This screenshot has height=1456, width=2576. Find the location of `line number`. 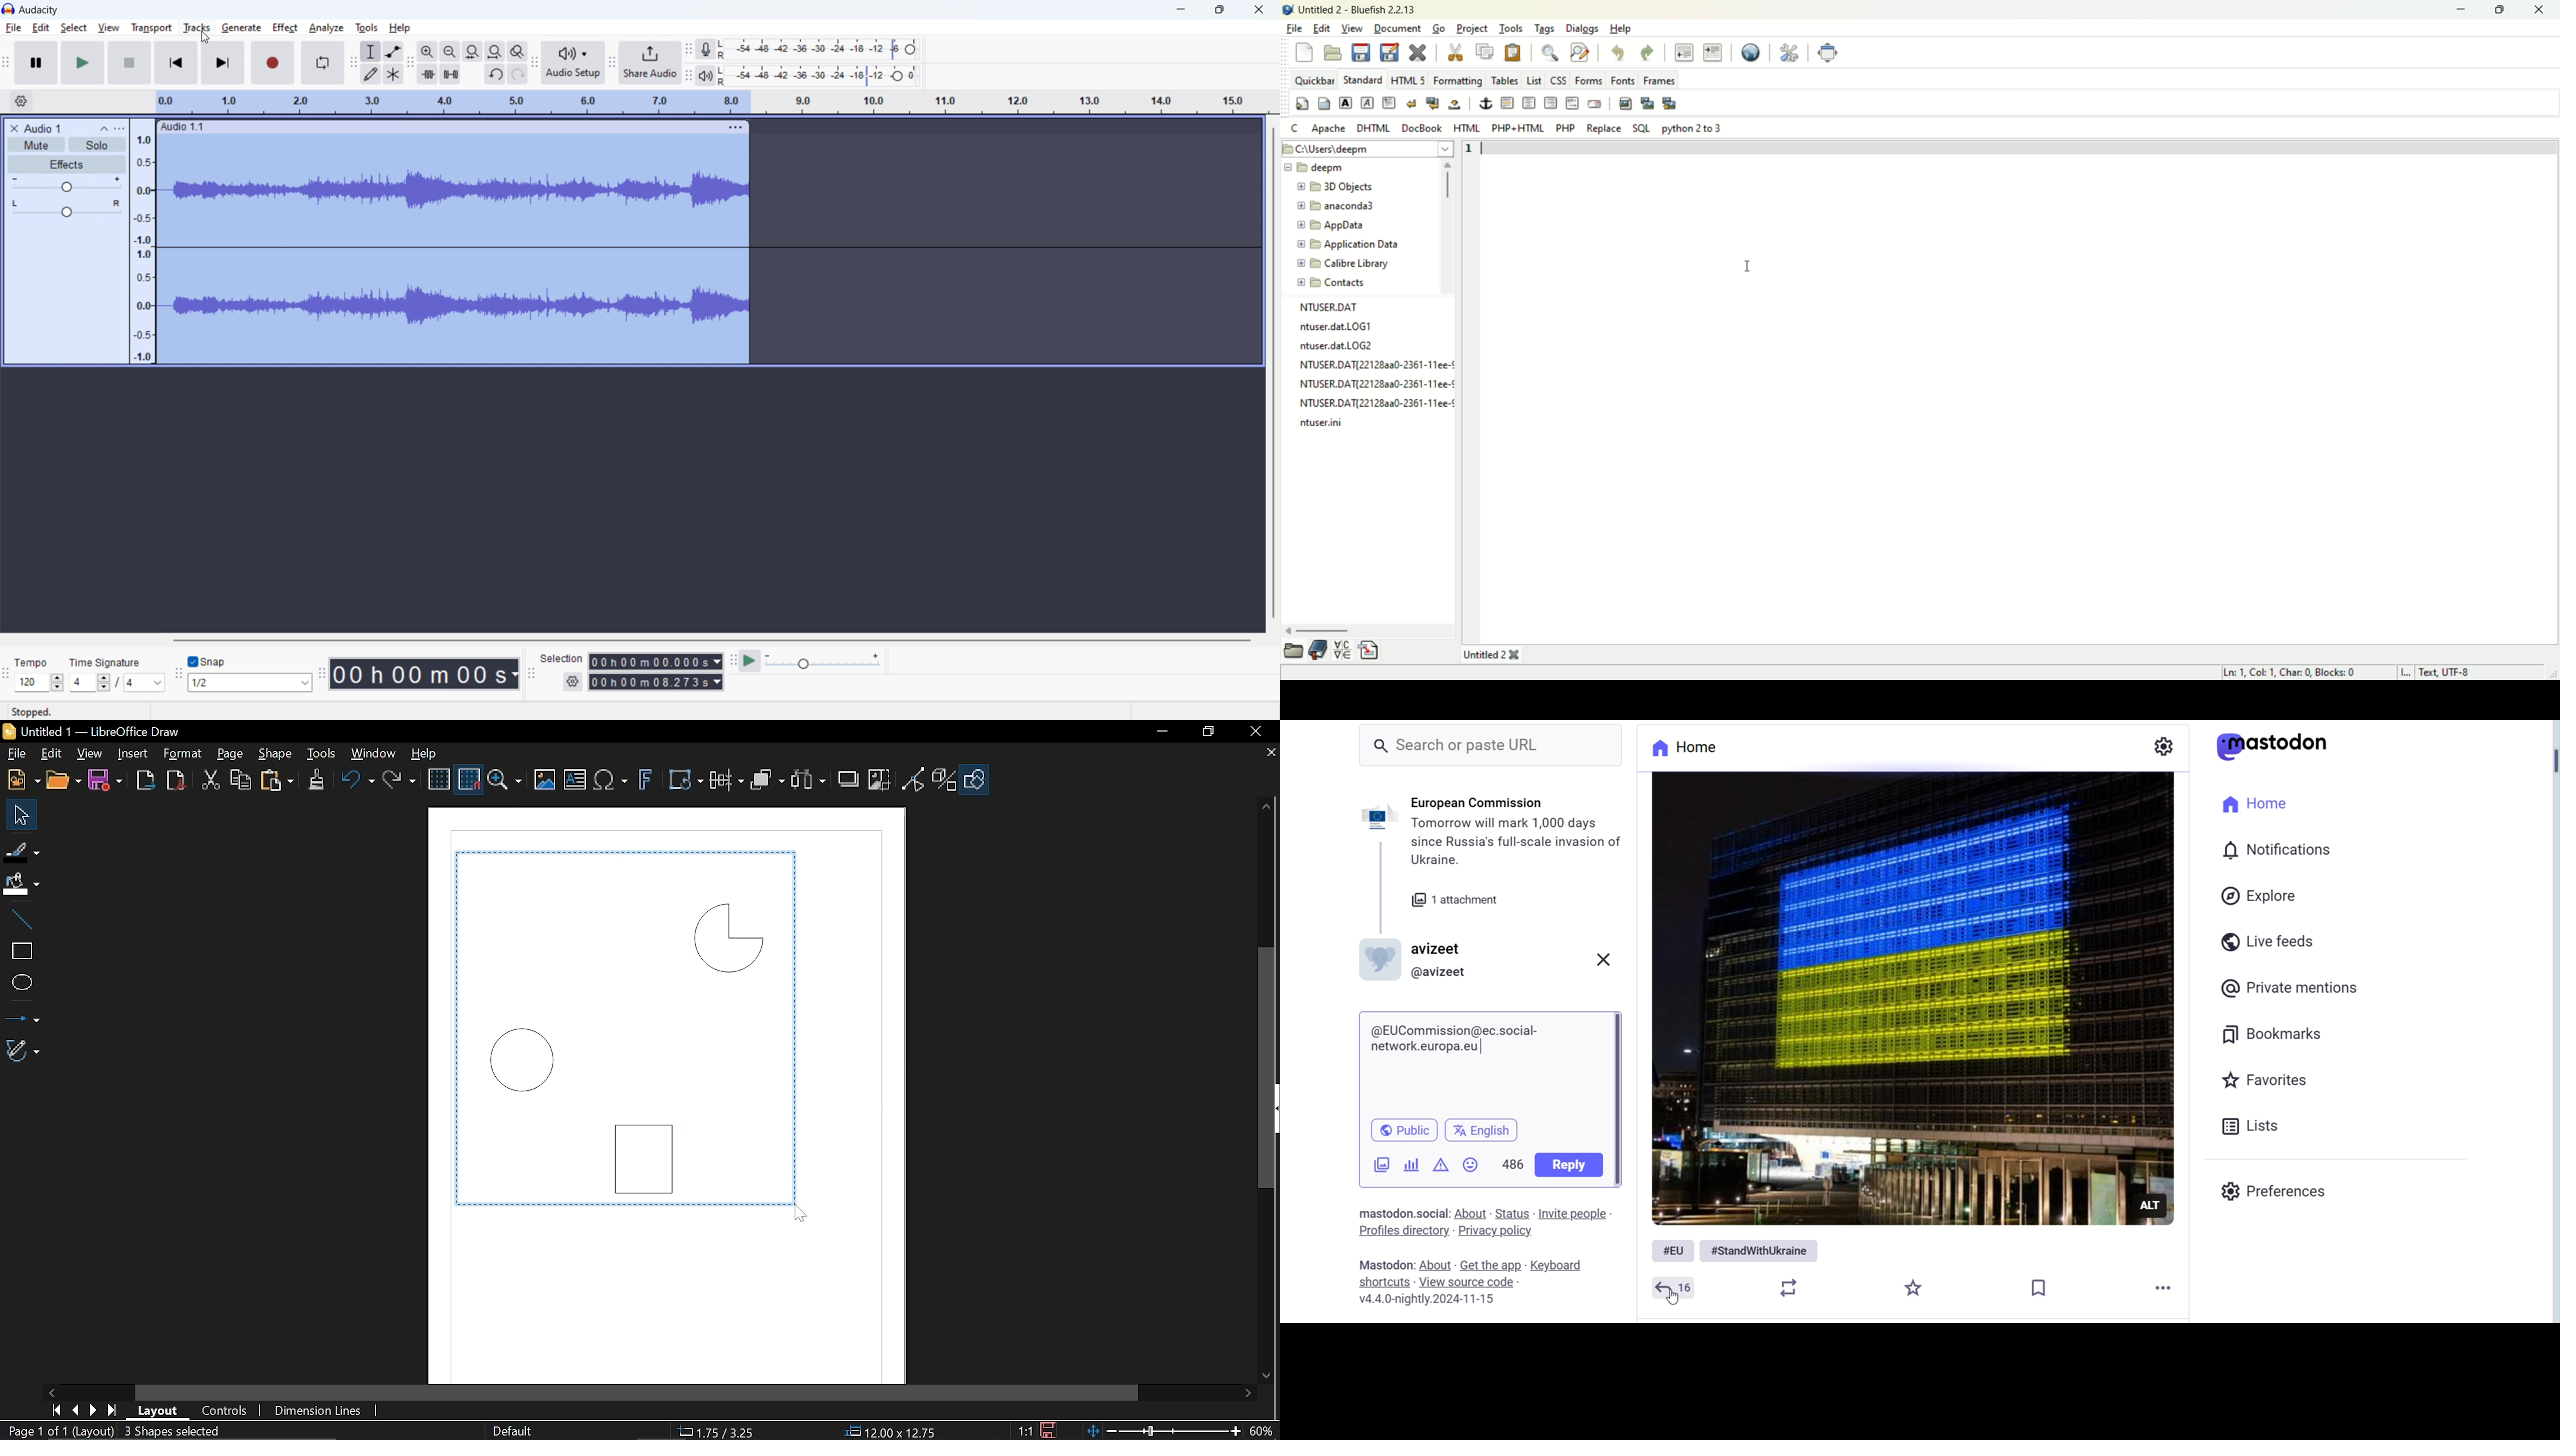

line number is located at coordinates (1473, 151).